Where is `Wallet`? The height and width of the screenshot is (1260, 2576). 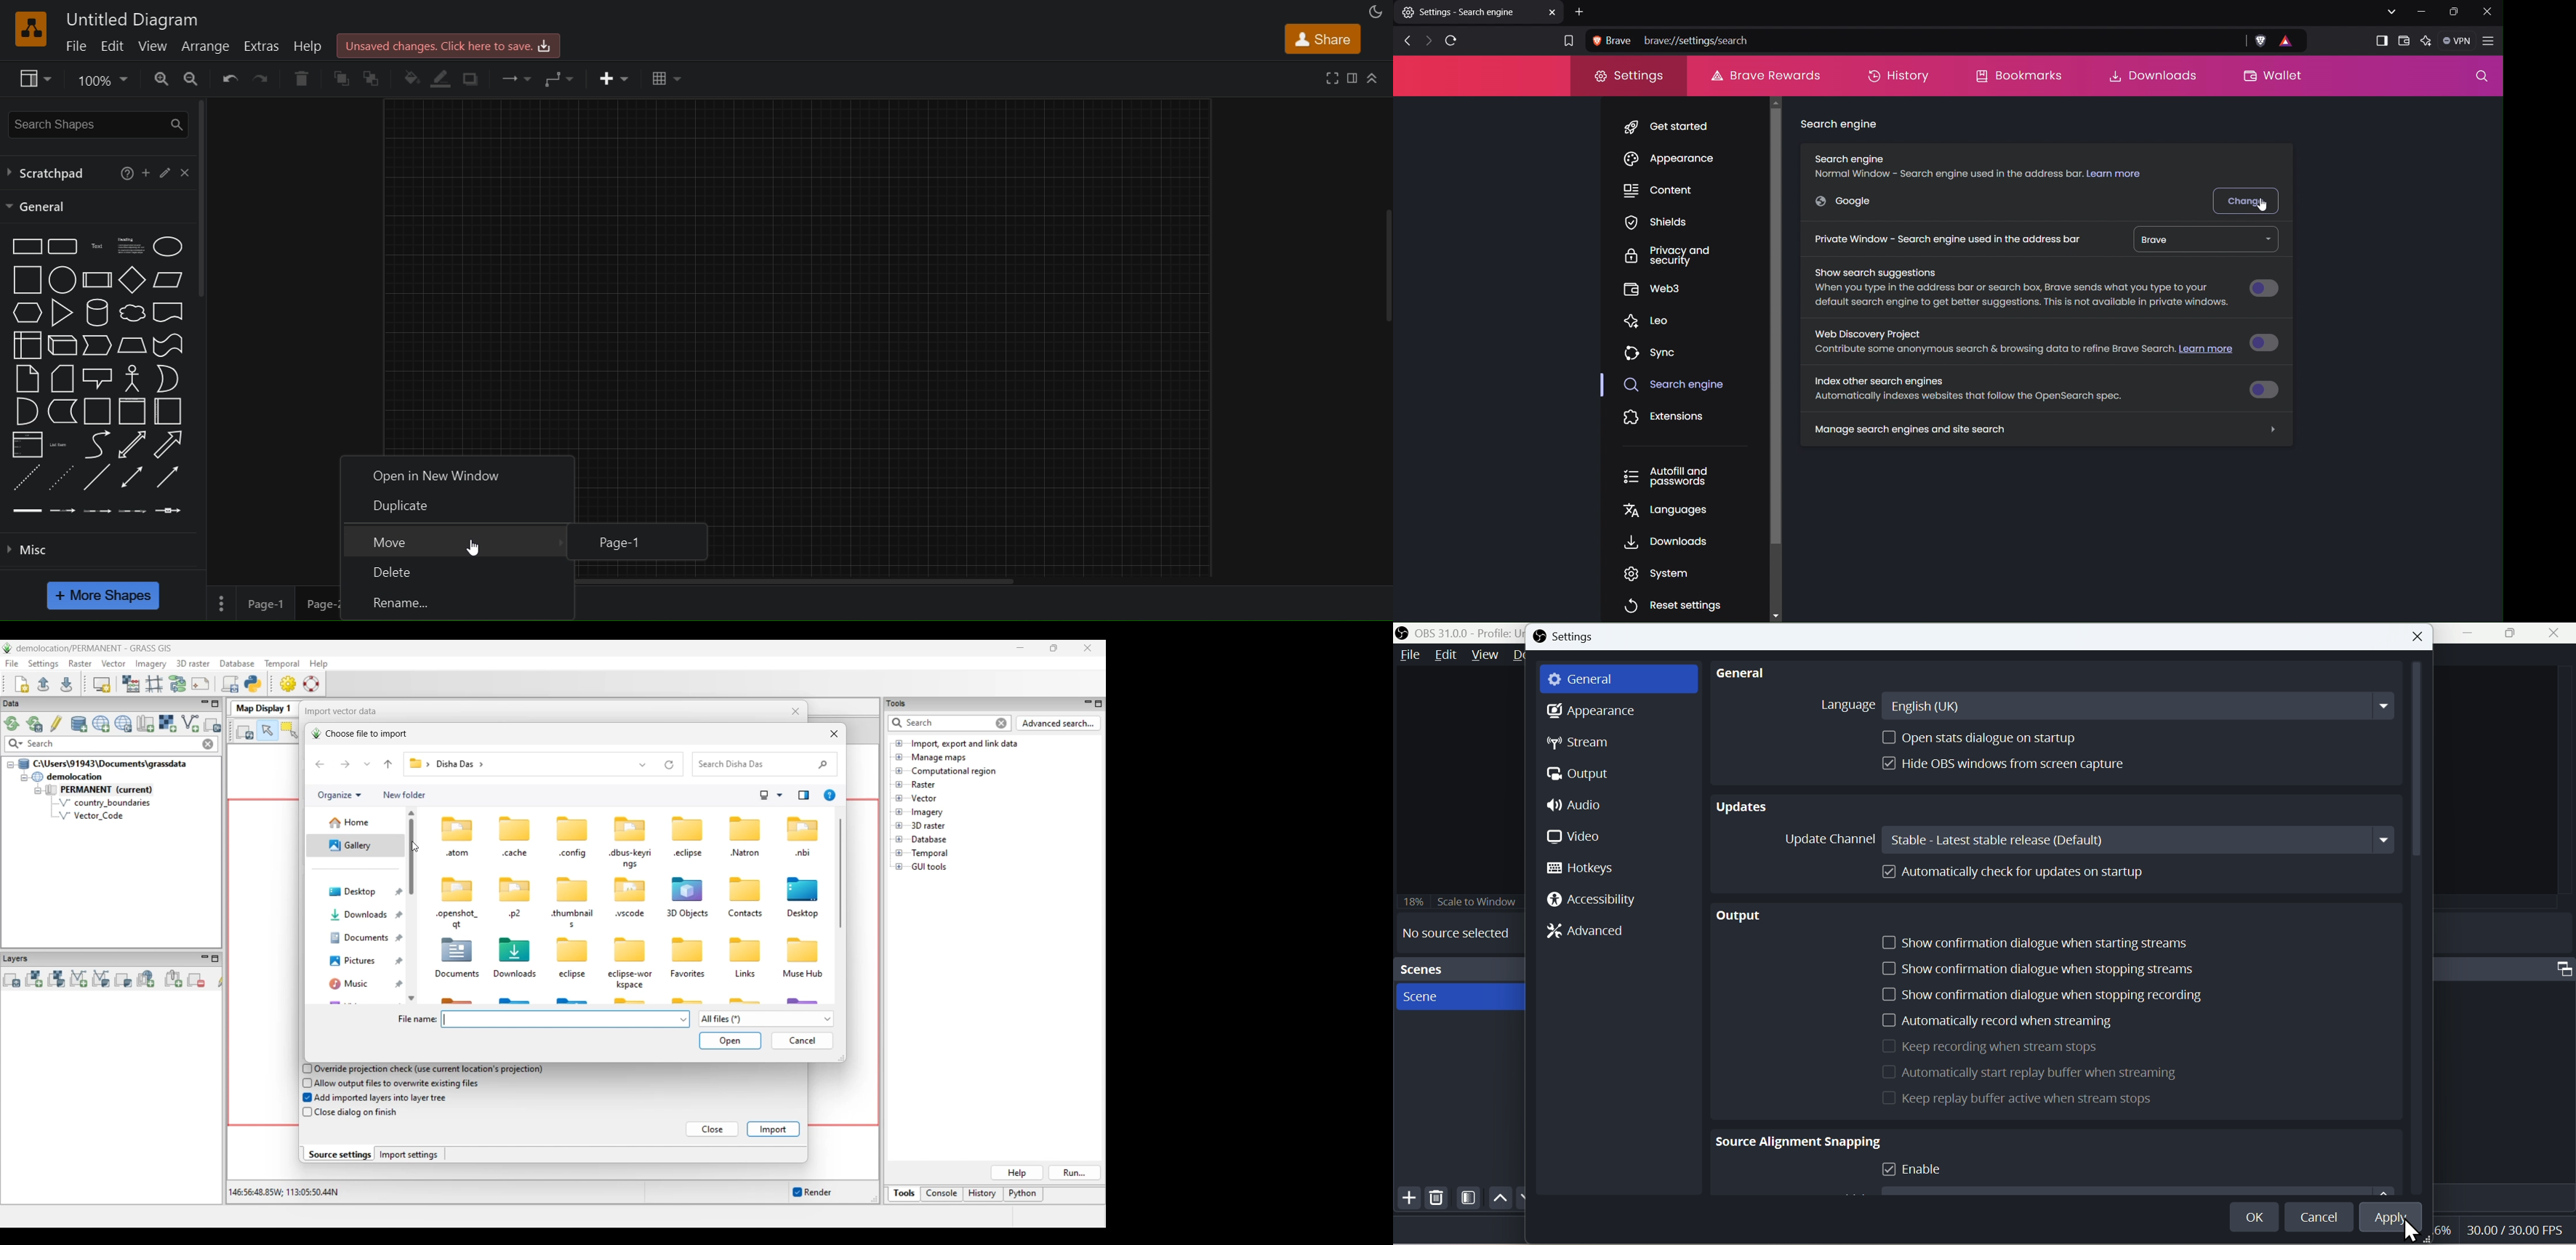 Wallet is located at coordinates (2404, 41).